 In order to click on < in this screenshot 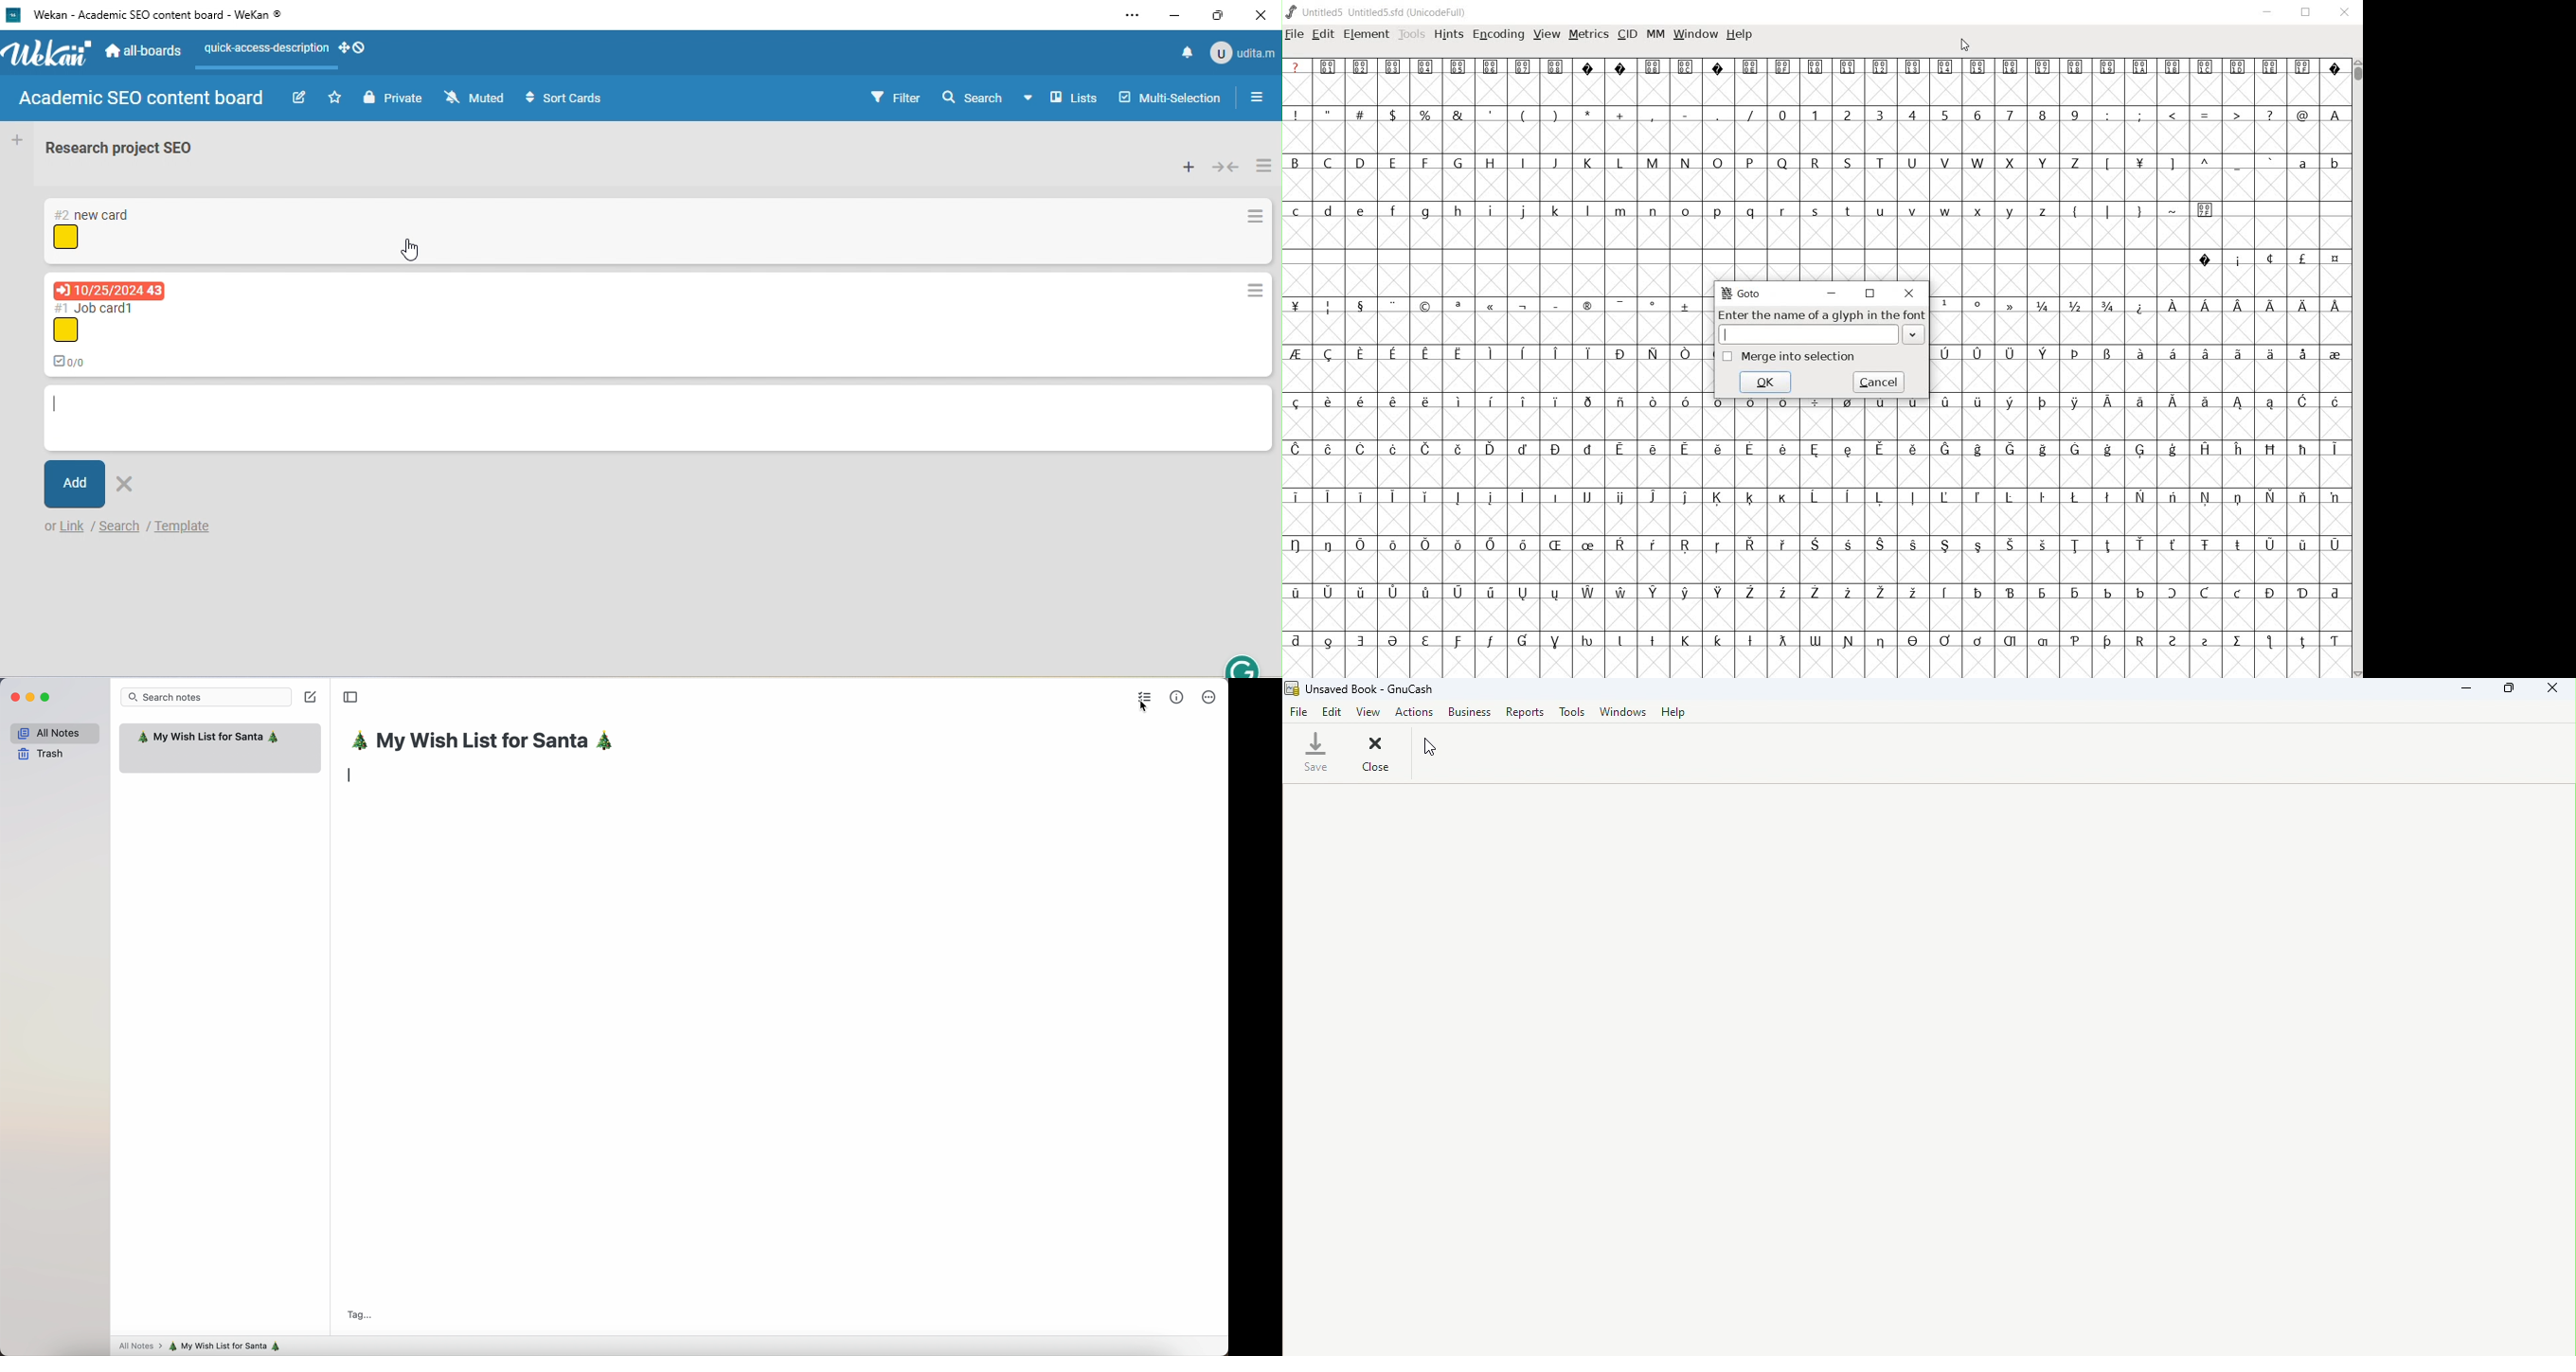, I will do `click(2172, 115)`.